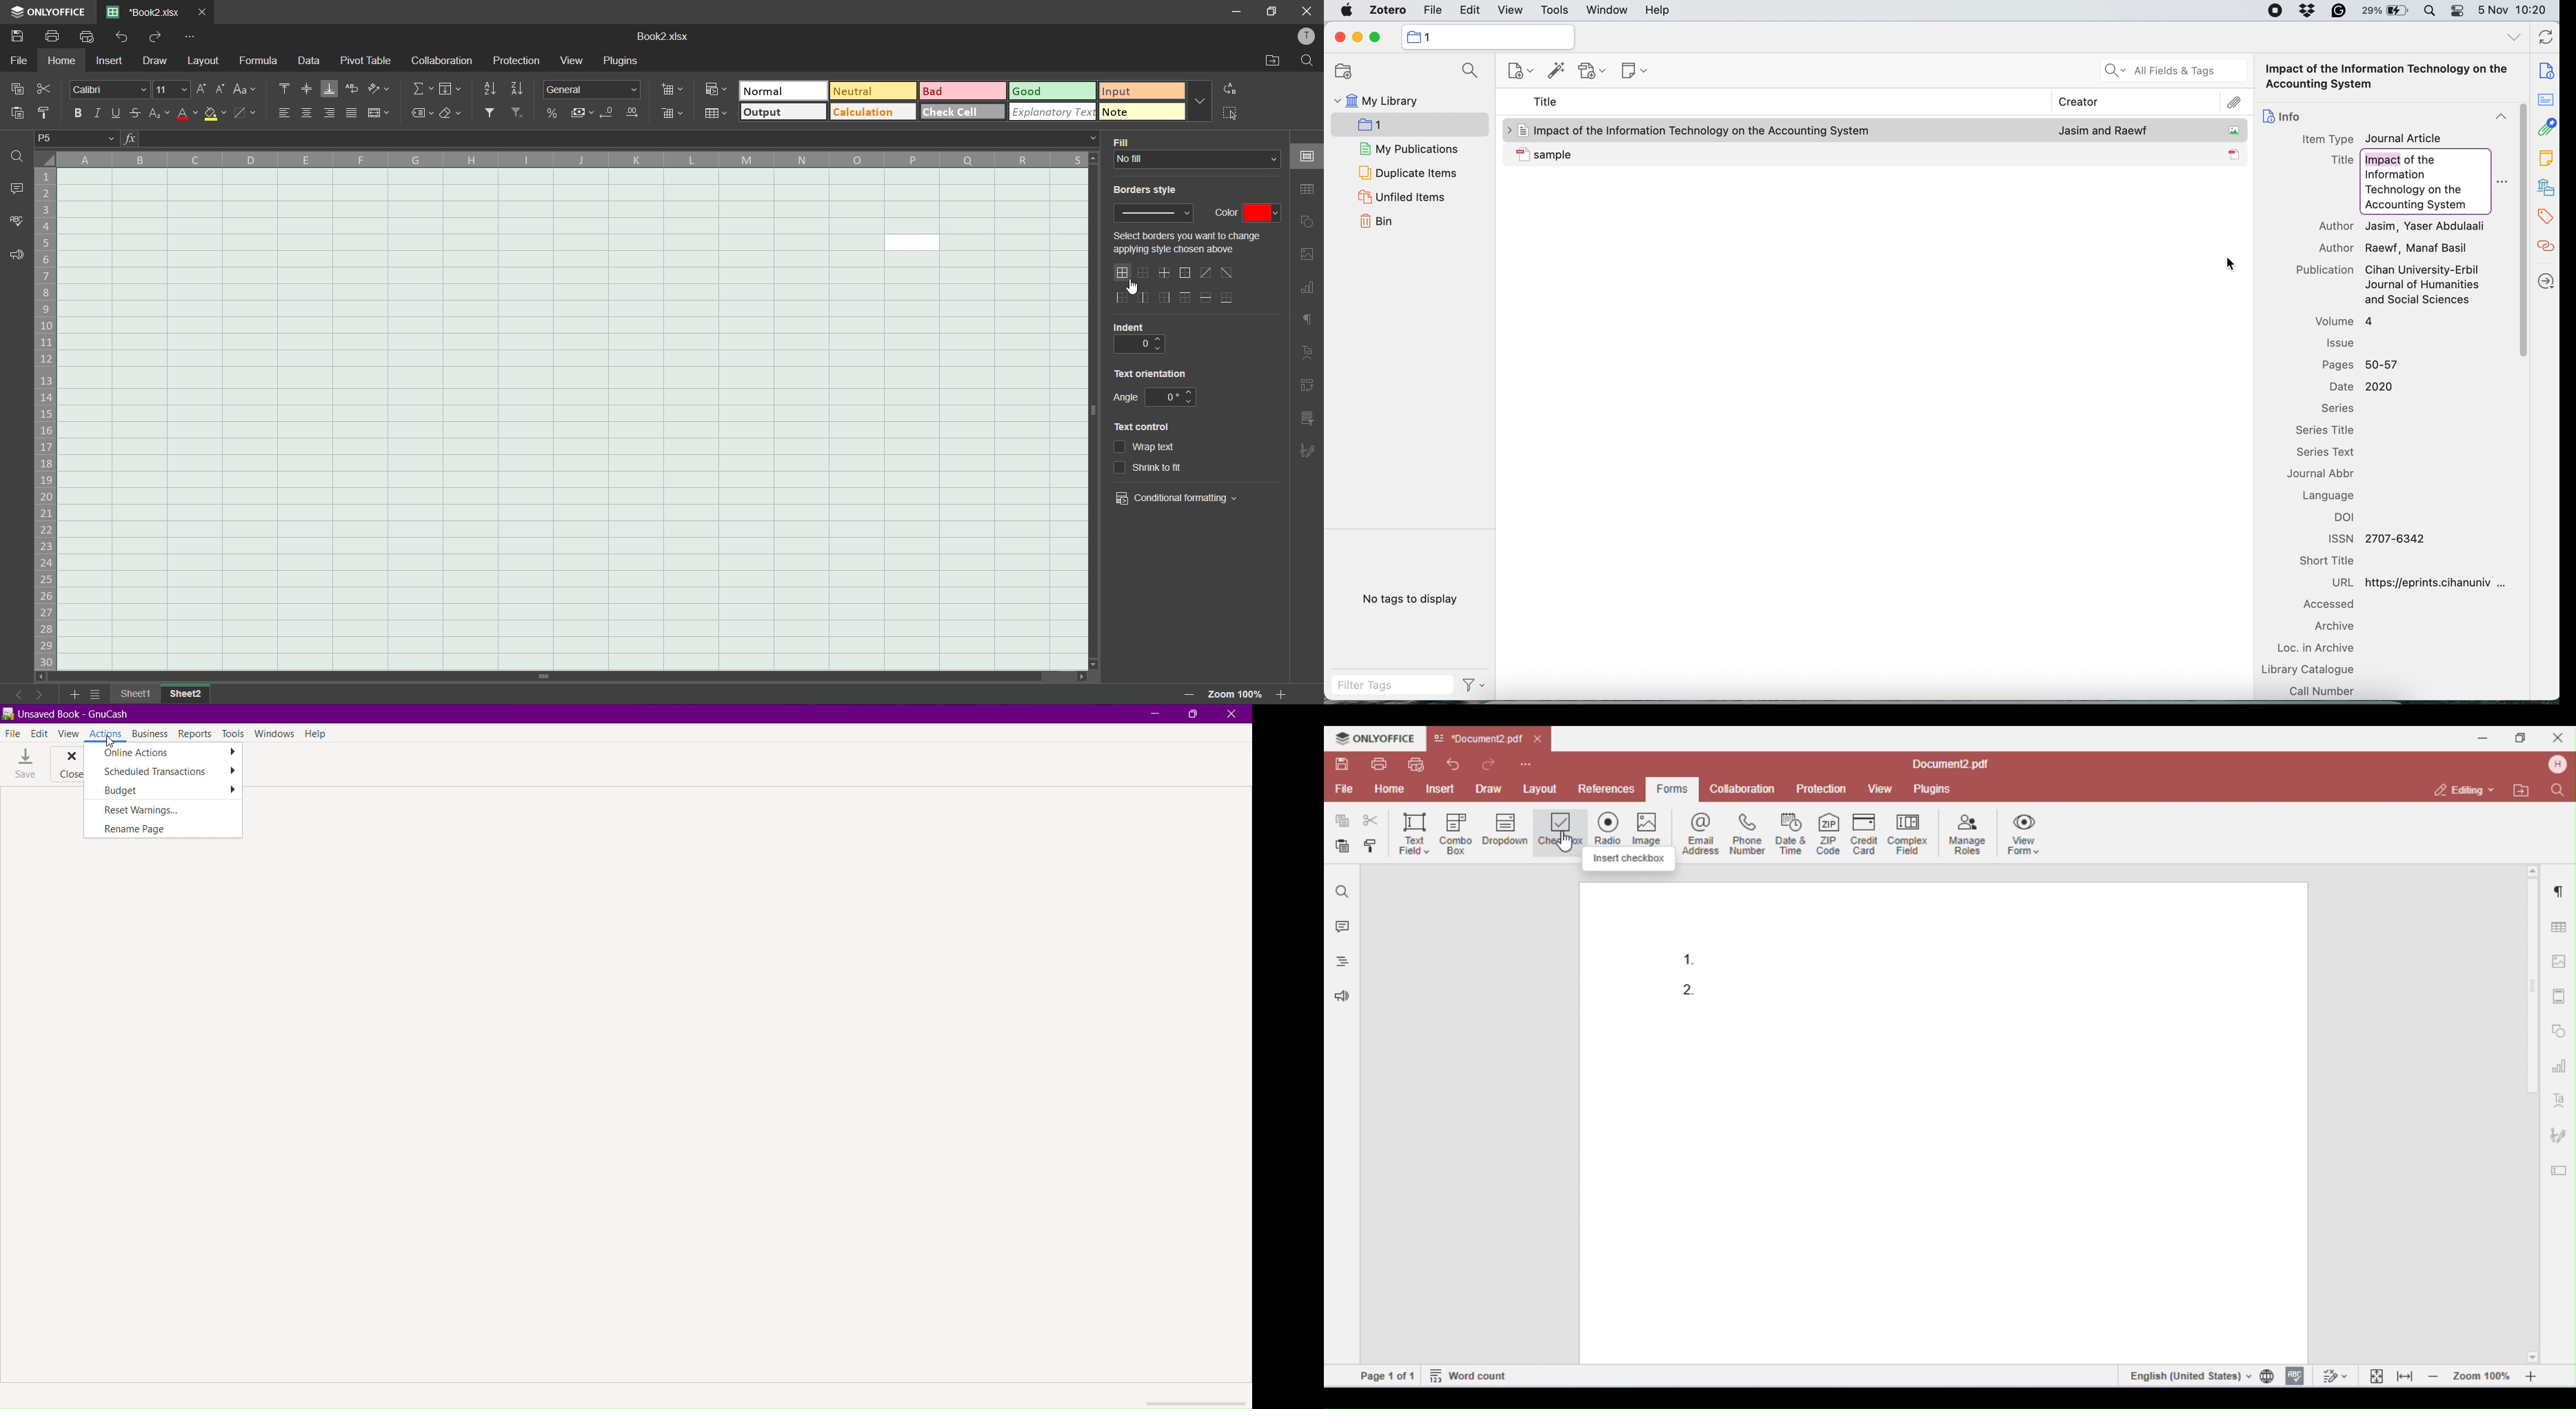  What do you see at coordinates (782, 90) in the screenshot?
I see `normal` at bounding box center [782, 90].